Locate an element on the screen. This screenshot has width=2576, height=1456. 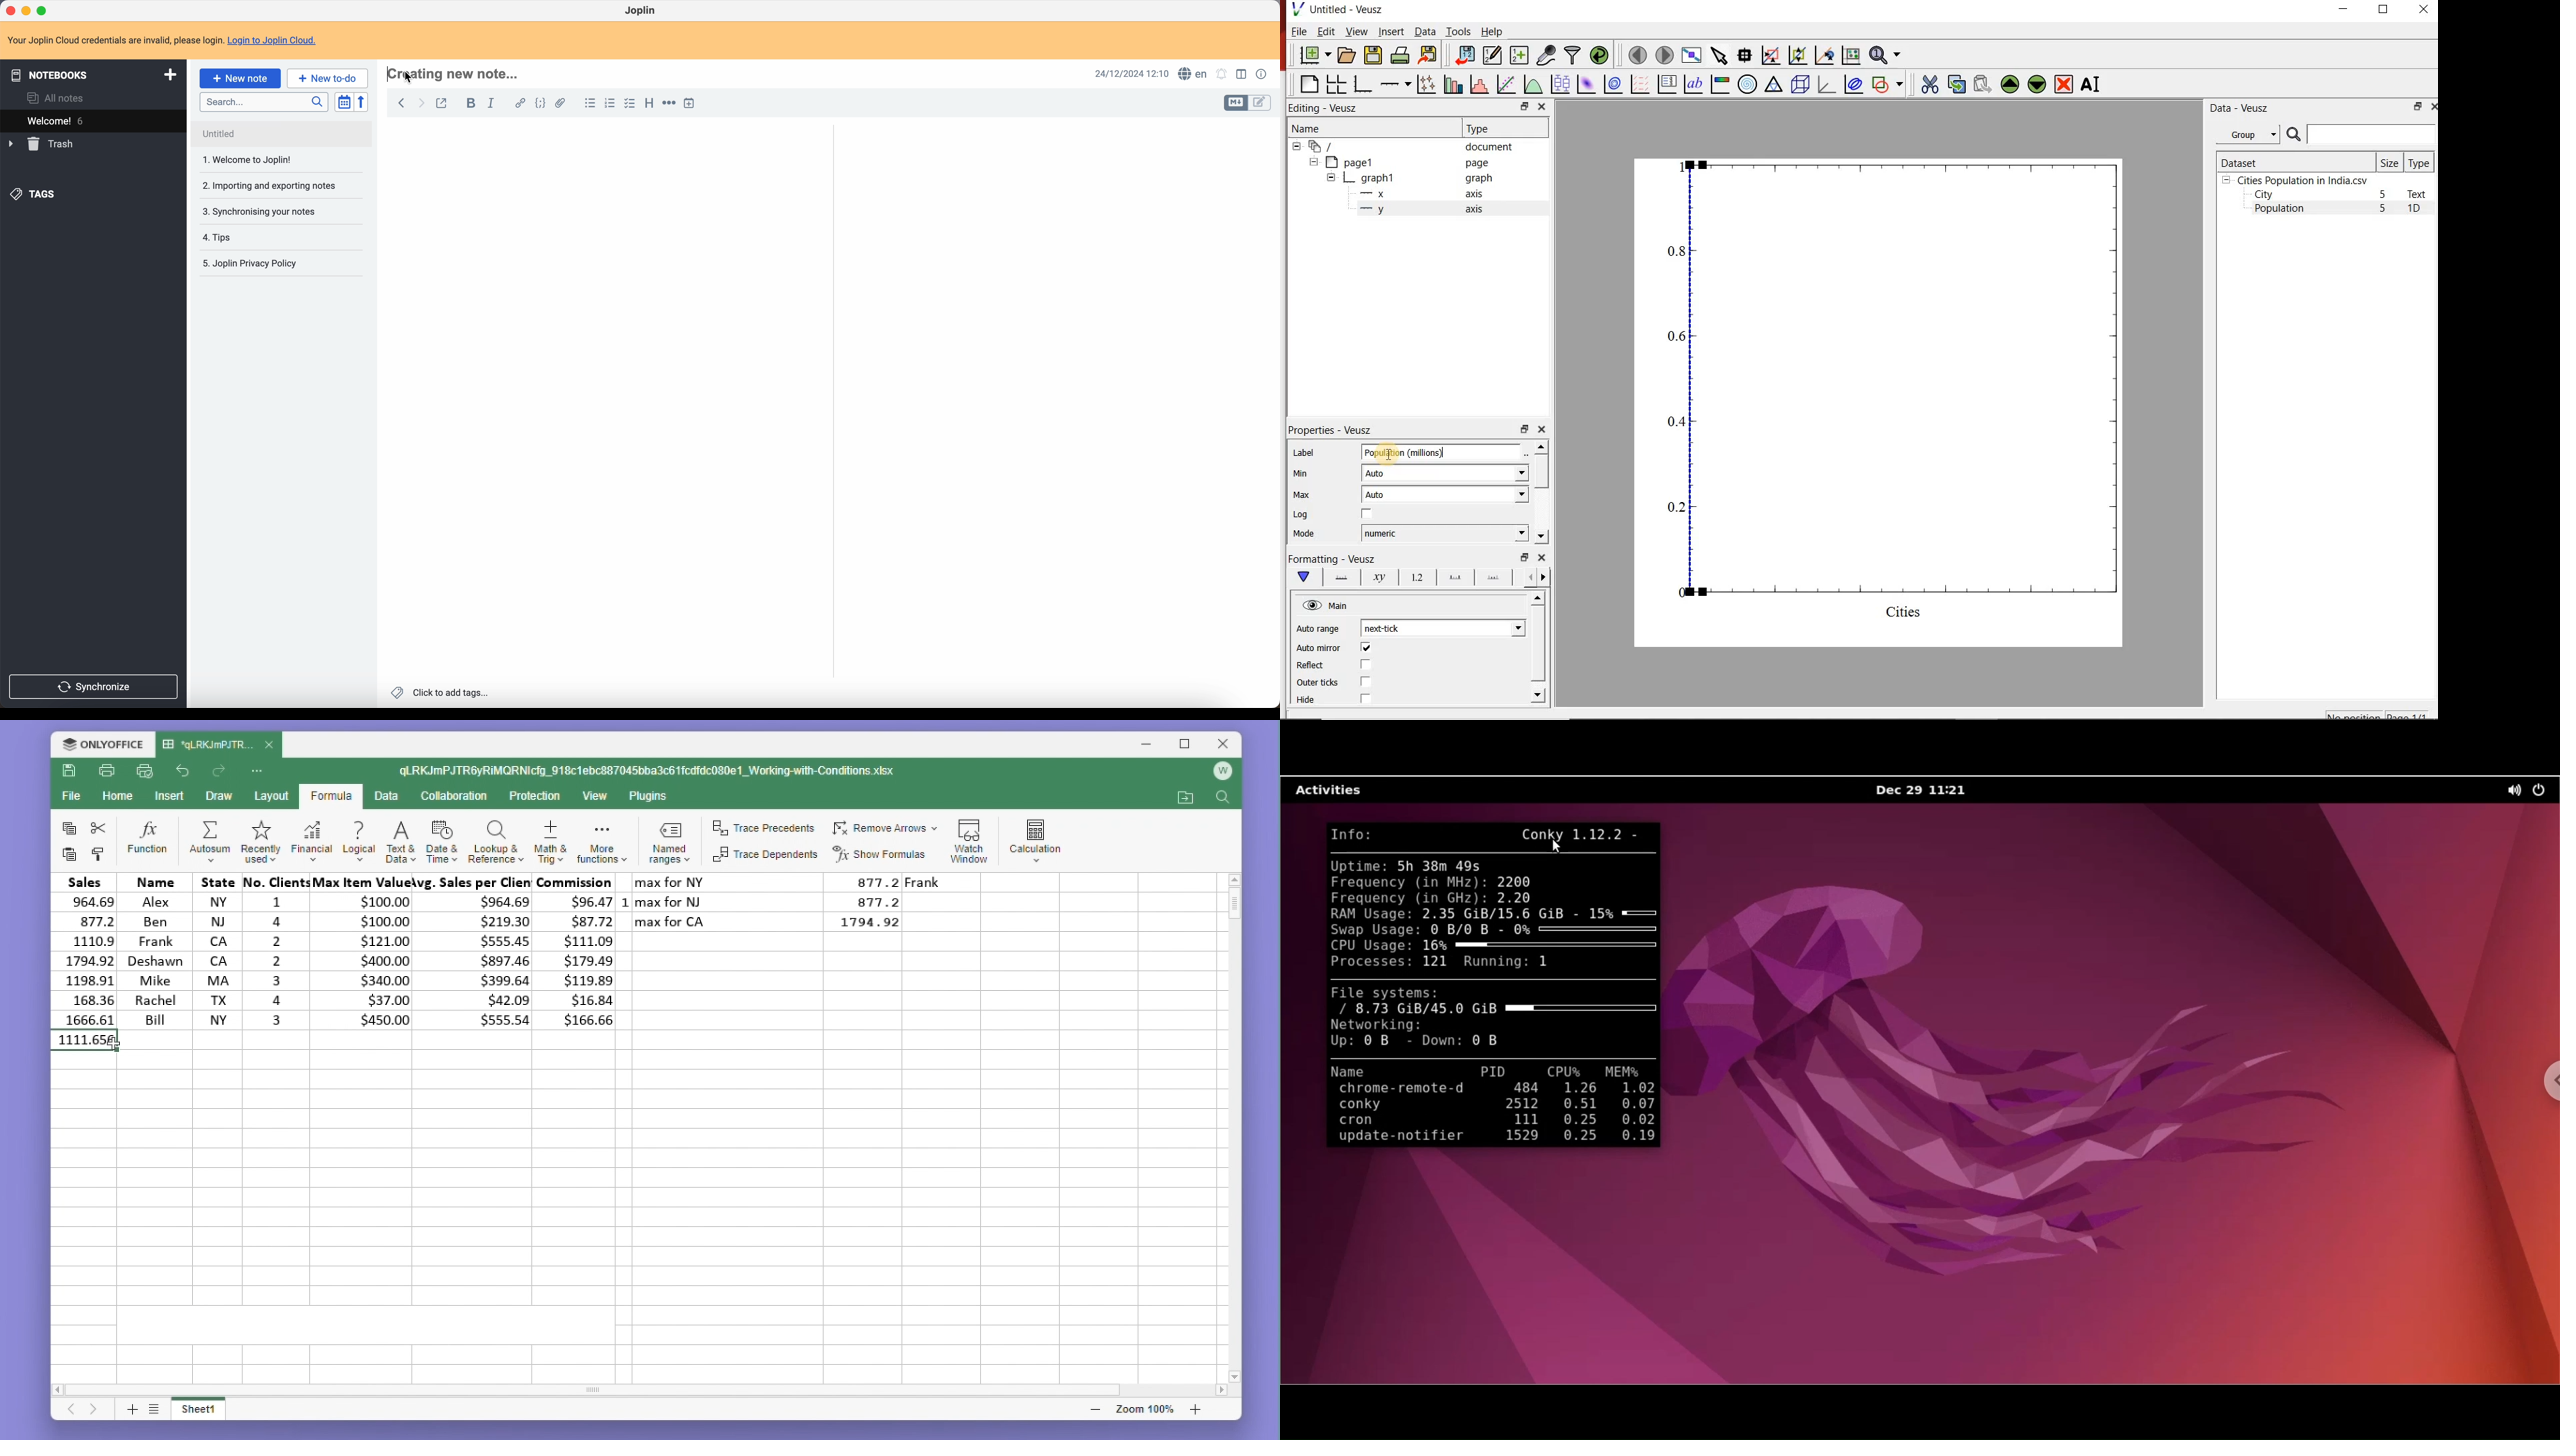
fit a function to data is located at coordinates (1506, 83).